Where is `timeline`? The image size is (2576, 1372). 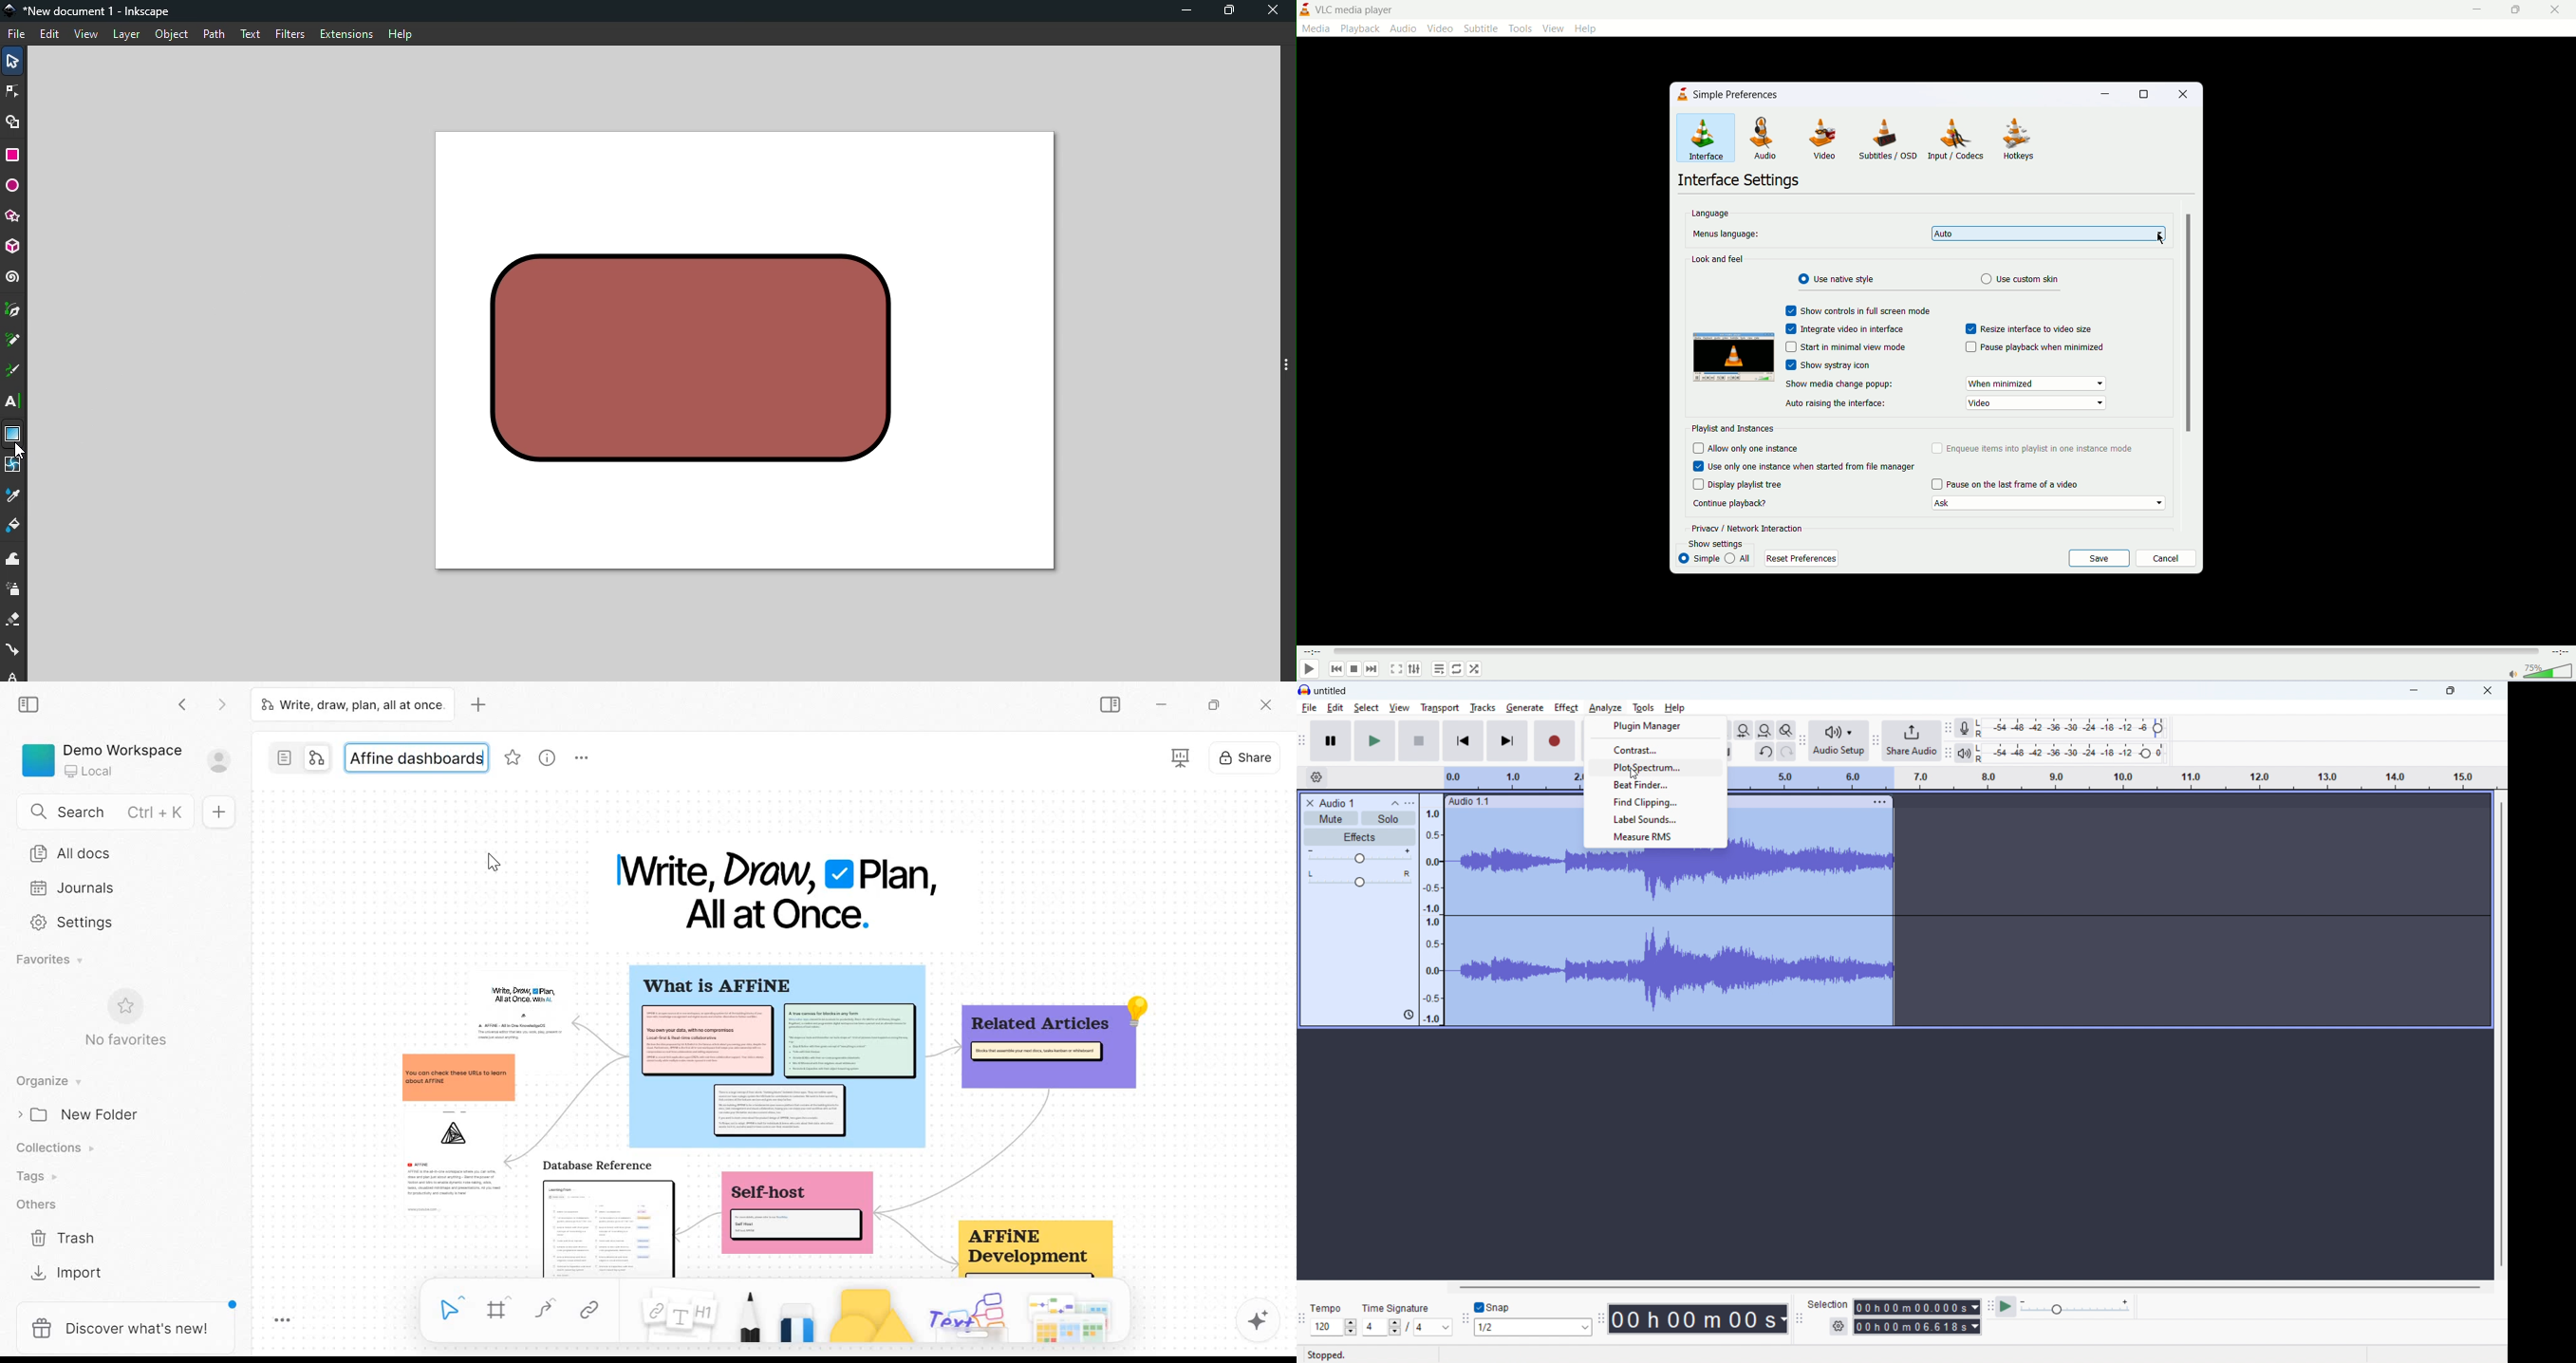 timeline is located at coordinates (2117, 778).